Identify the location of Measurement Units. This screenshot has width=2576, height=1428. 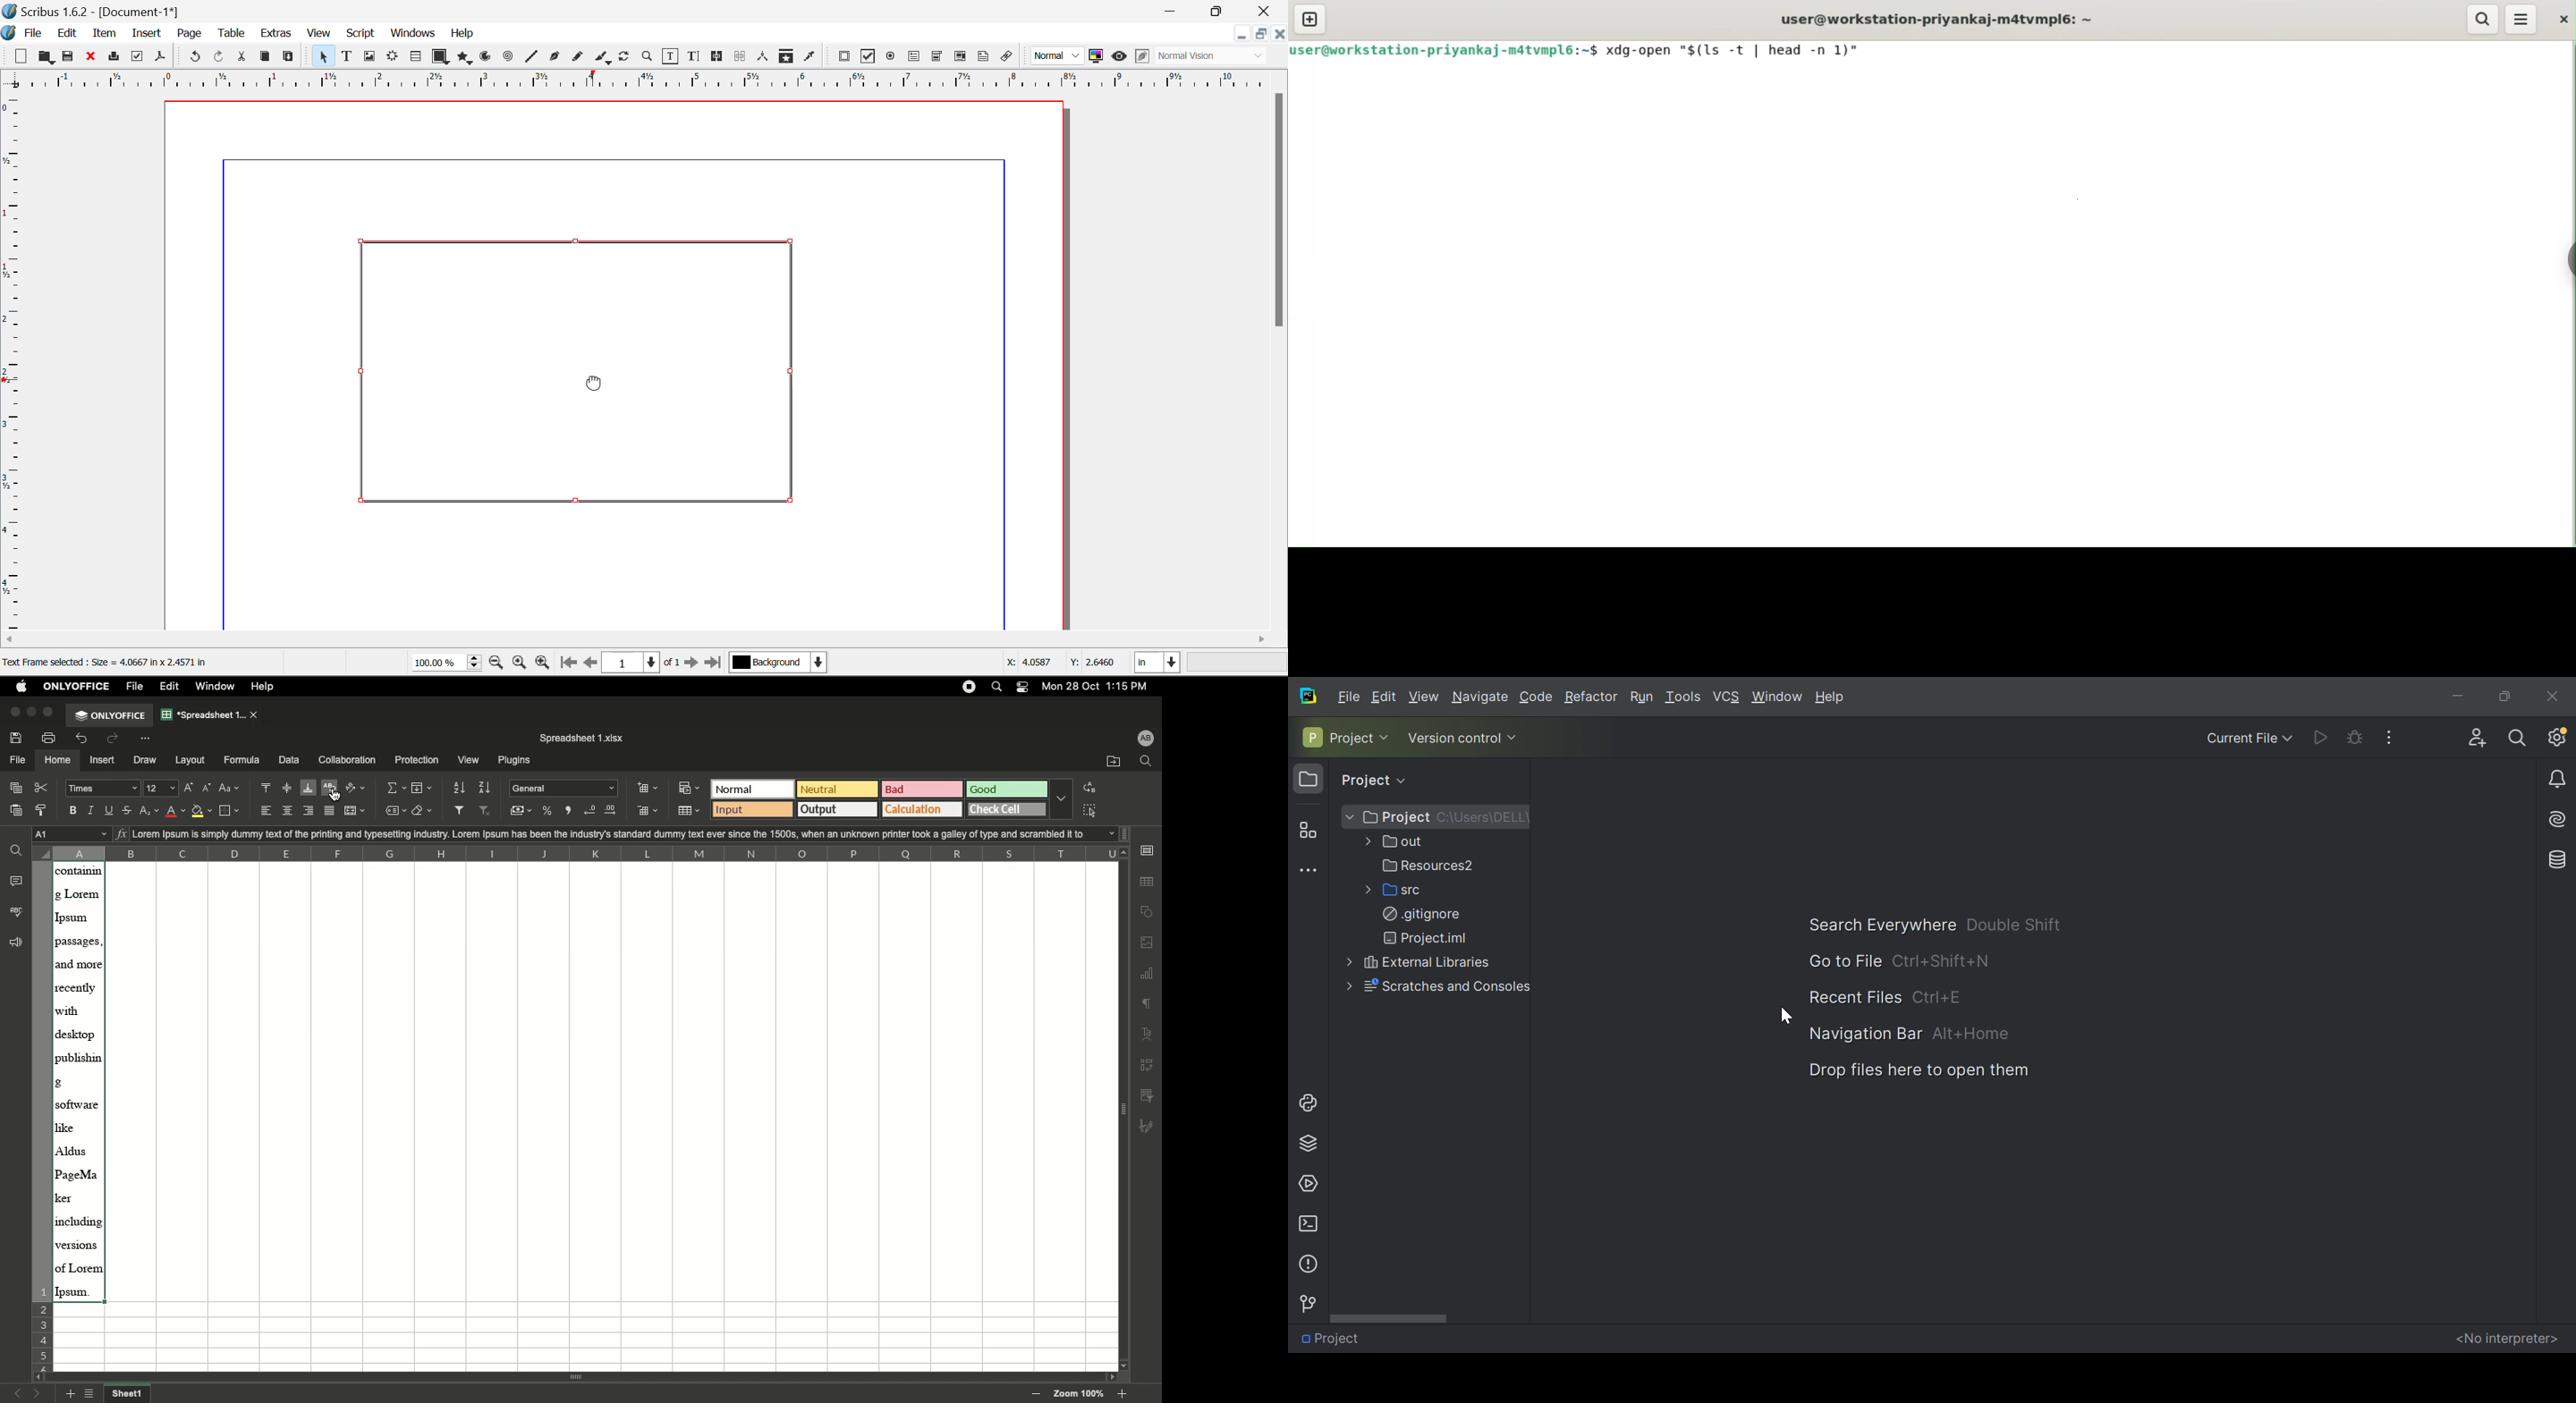
(1159, 665).